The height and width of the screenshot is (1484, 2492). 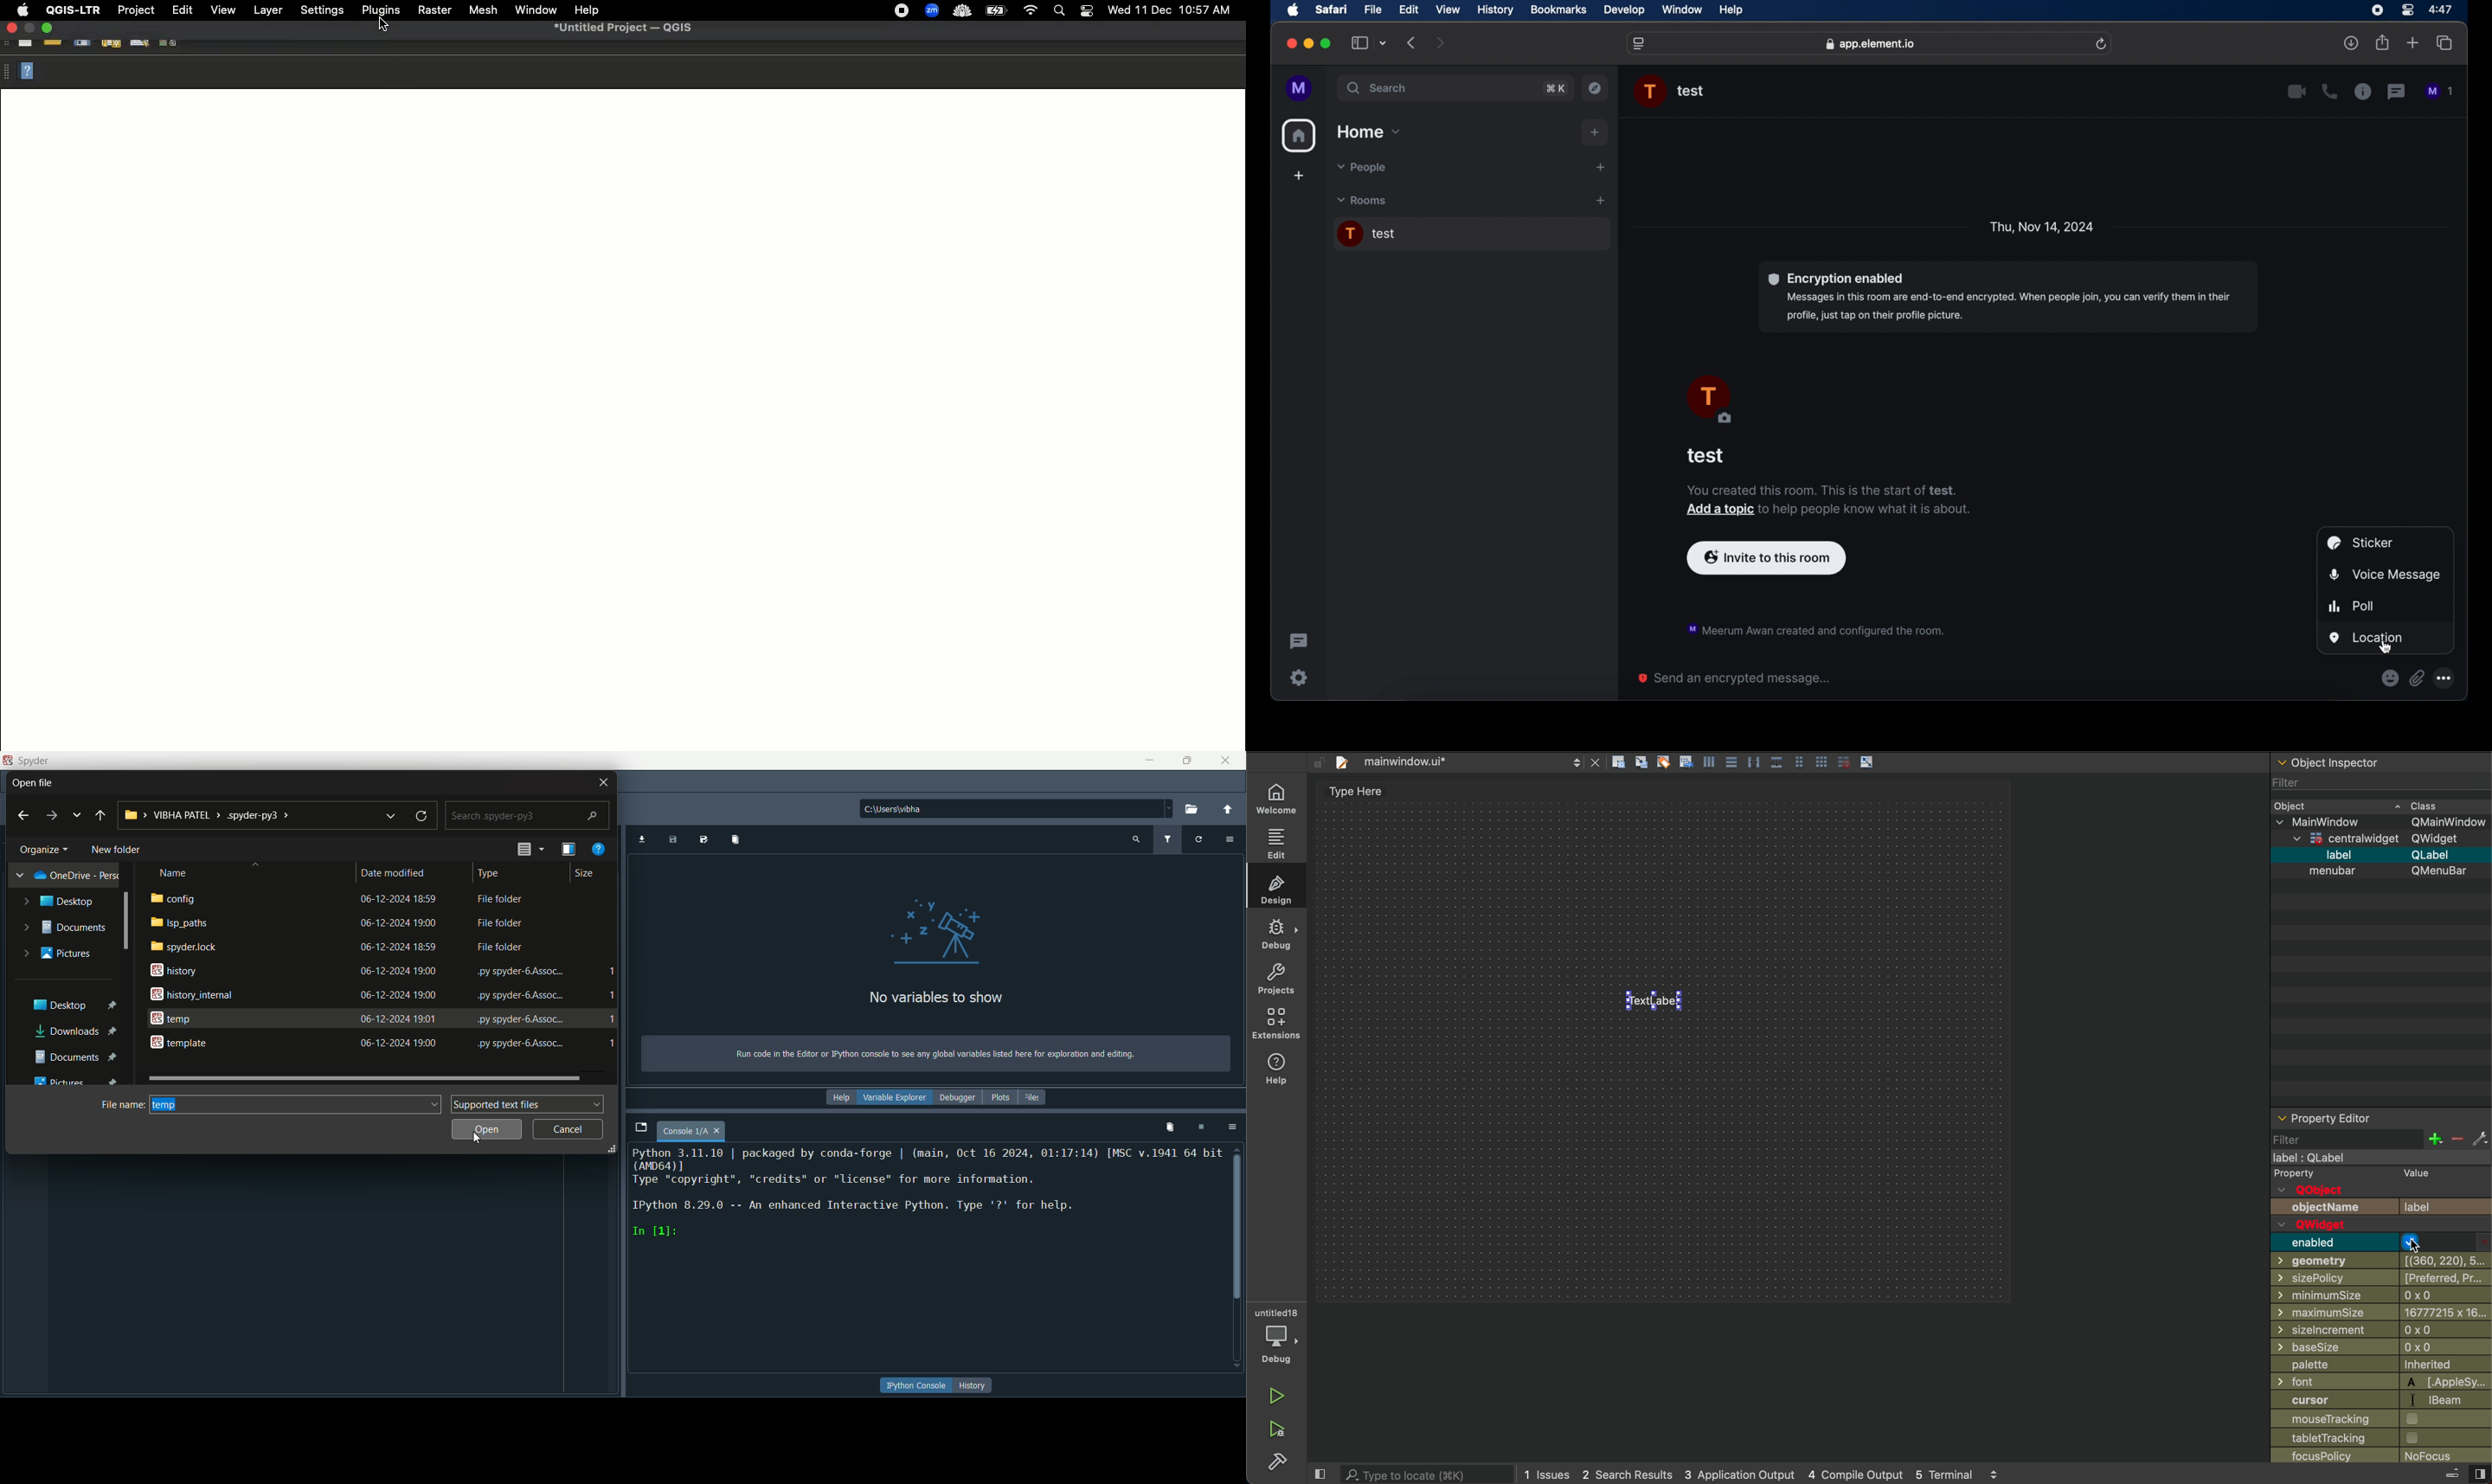 I want to click on history, so click(x=169, y=970).